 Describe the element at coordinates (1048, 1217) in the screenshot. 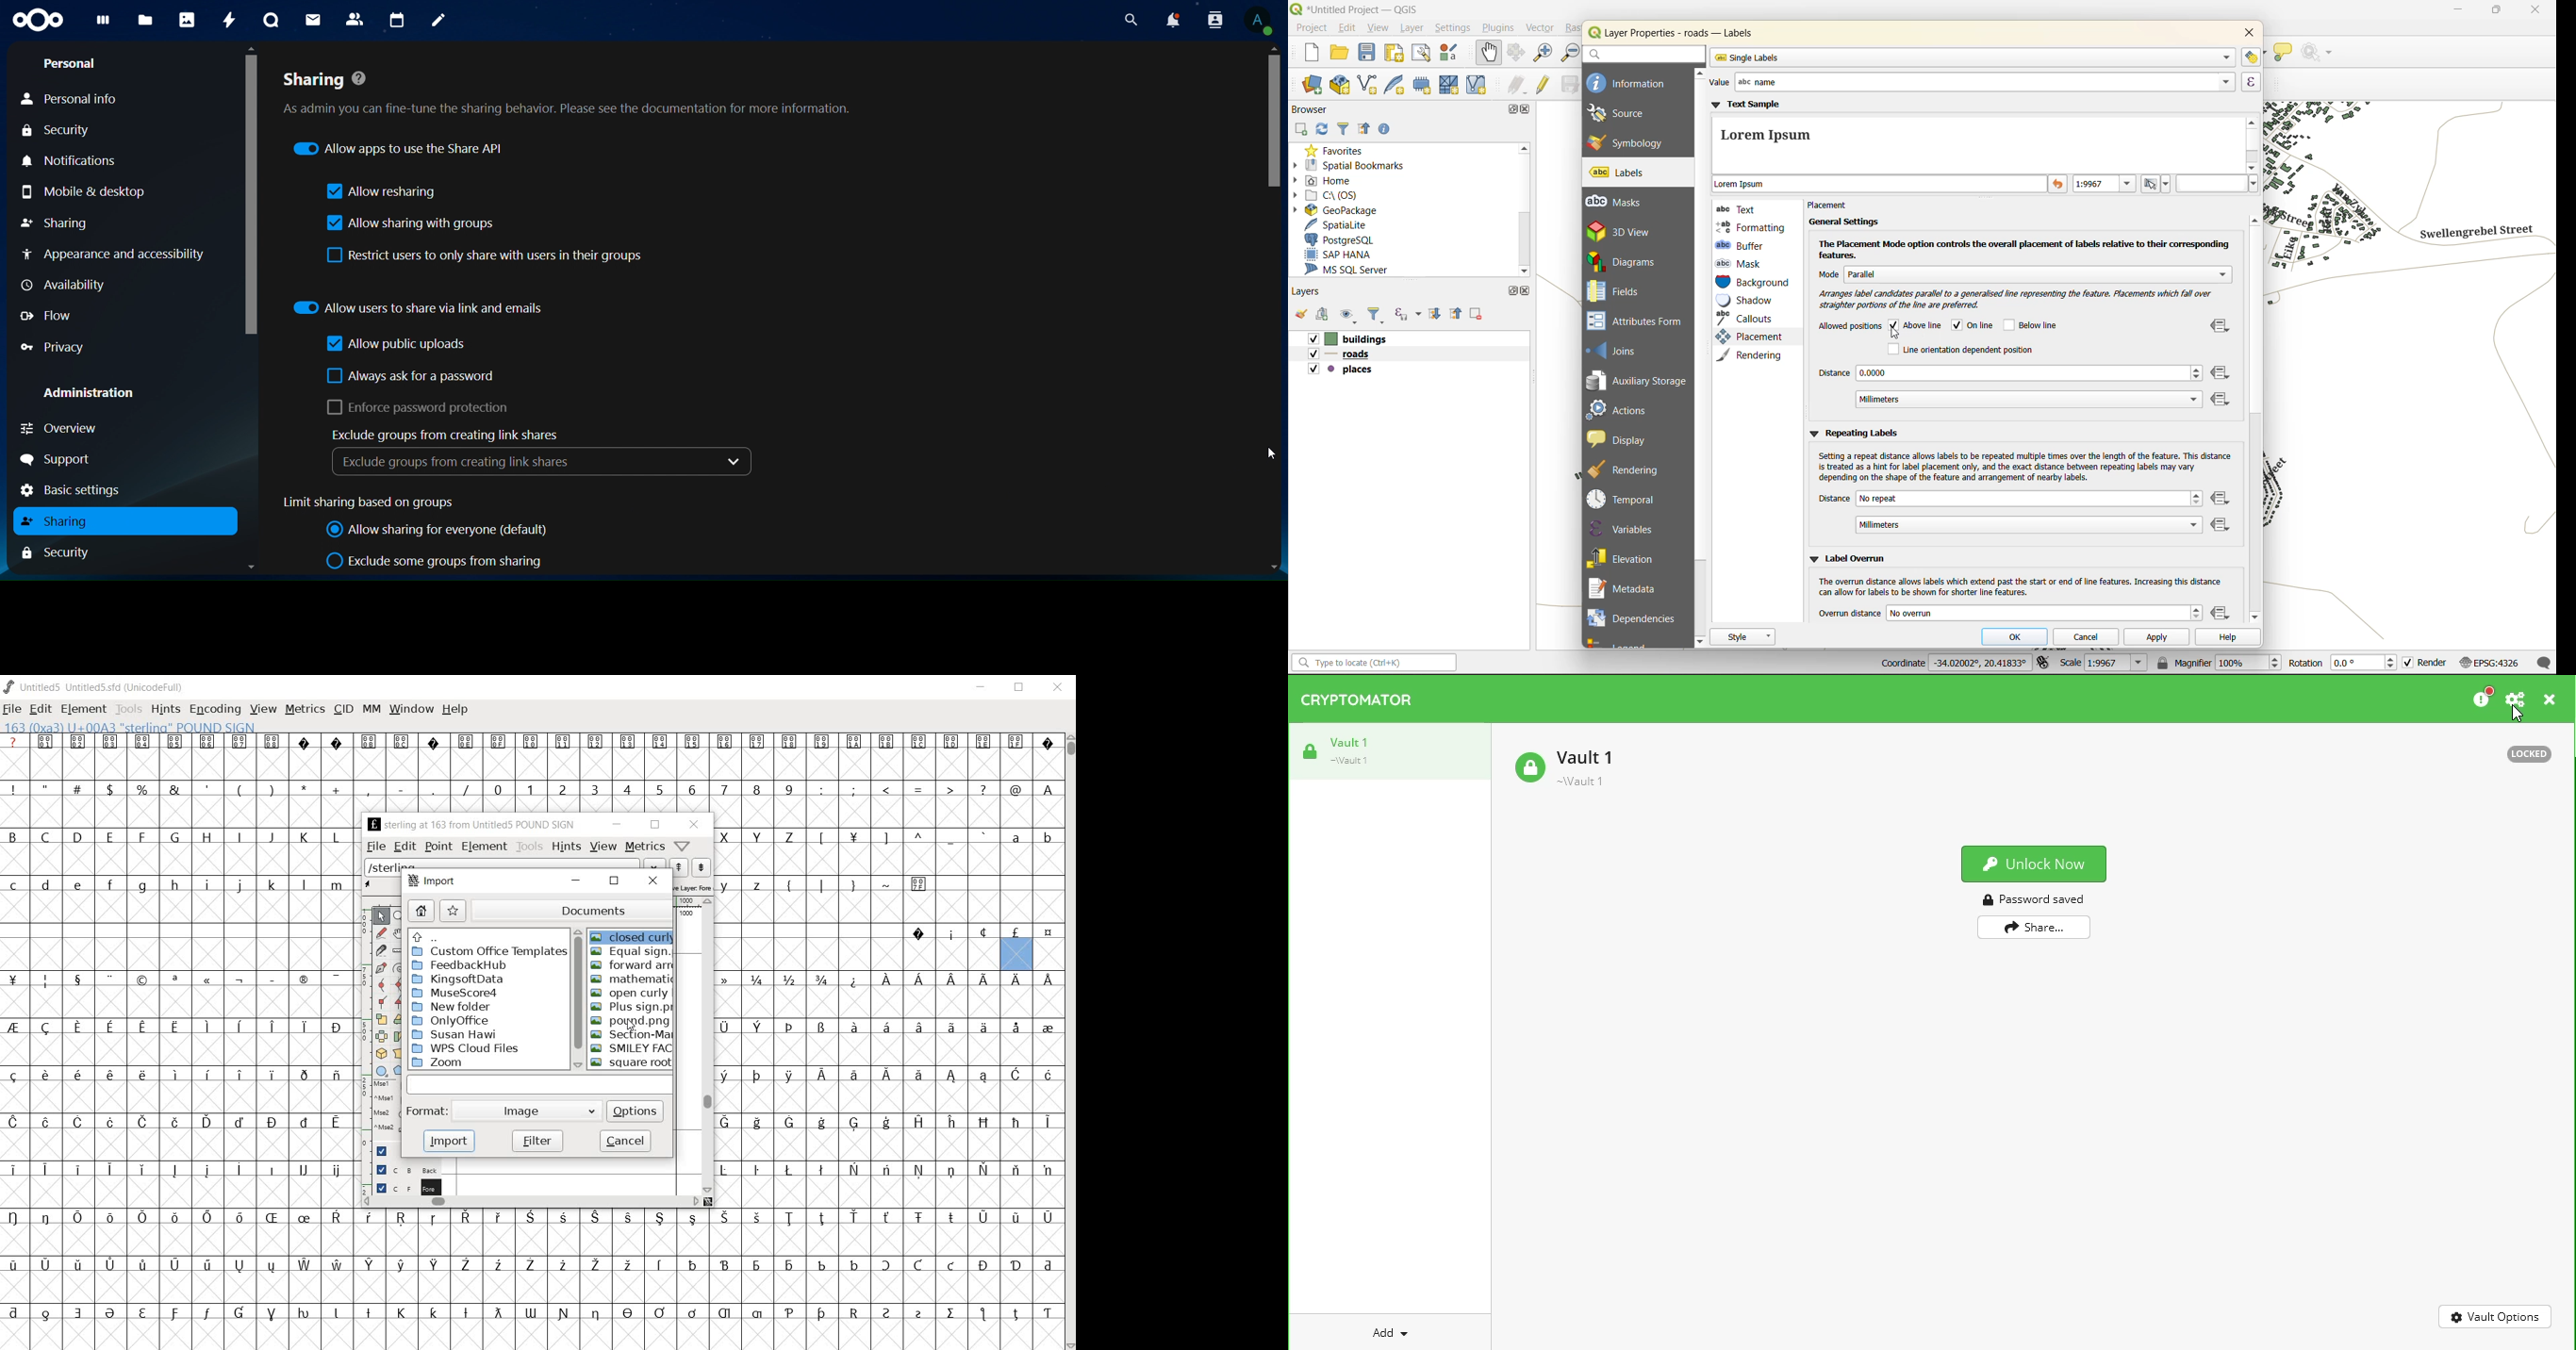

I see `Symbol` at that location.